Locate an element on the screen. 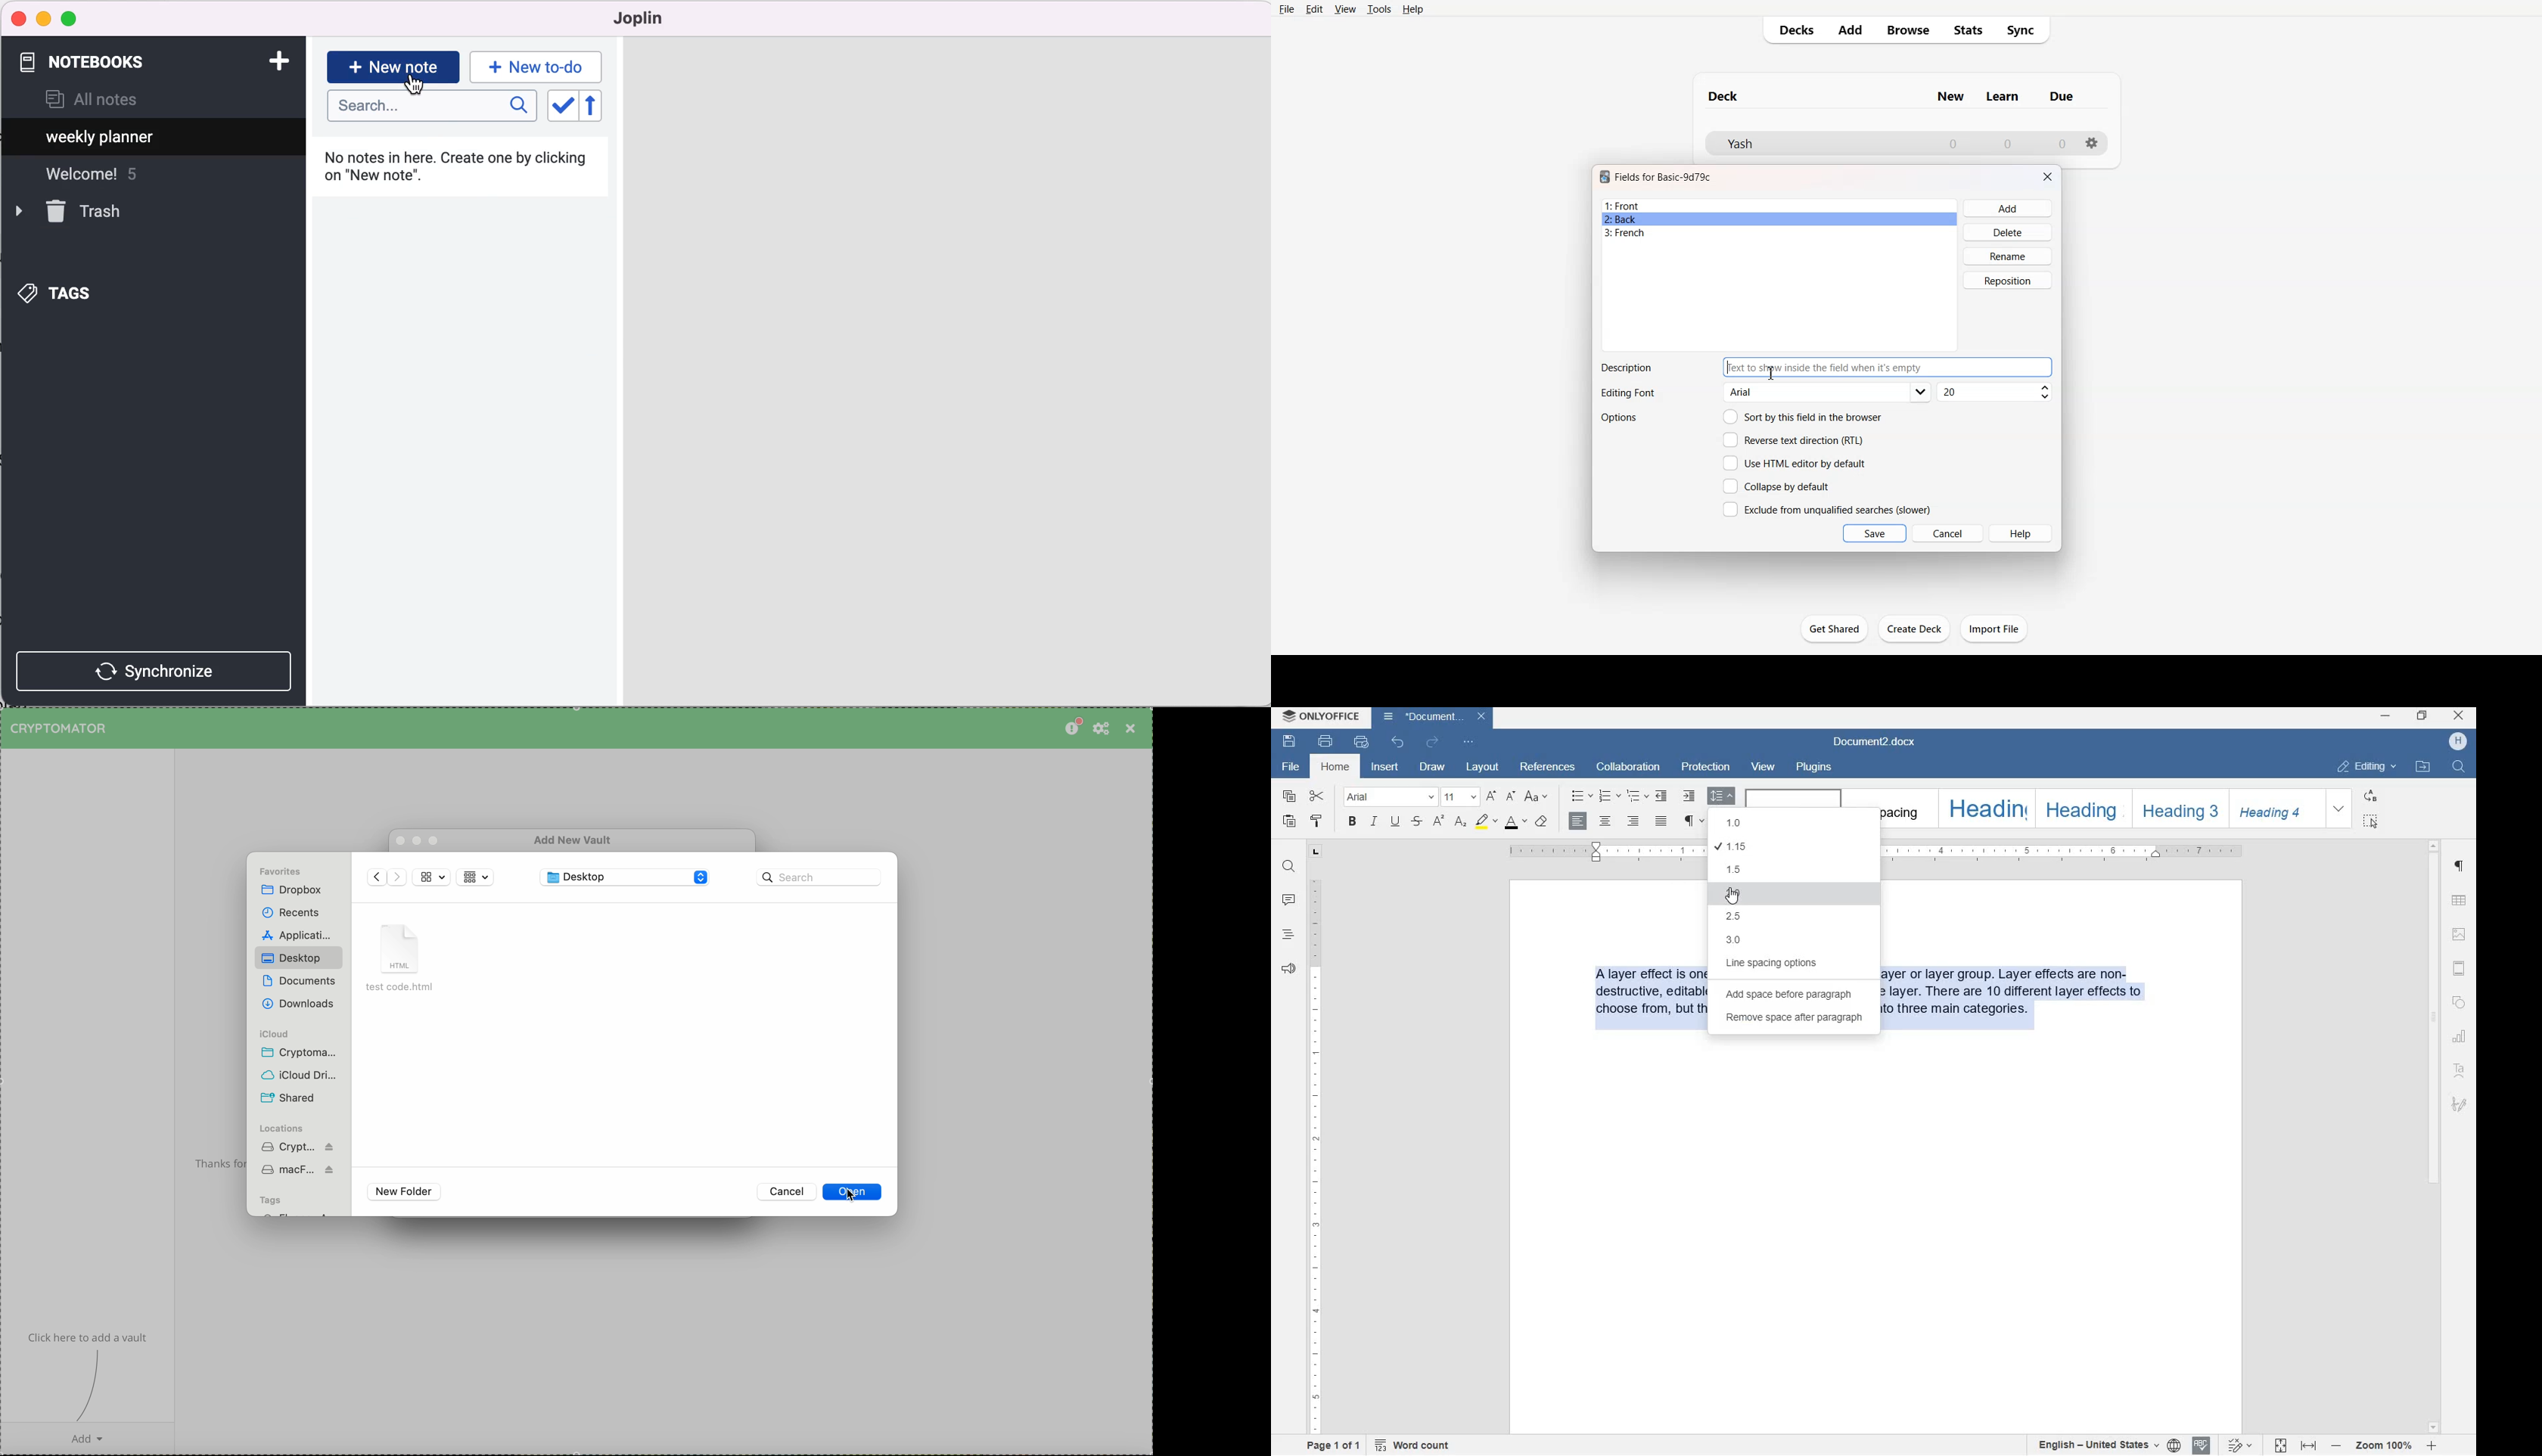  Browse is located at coordinates (1907, 30).